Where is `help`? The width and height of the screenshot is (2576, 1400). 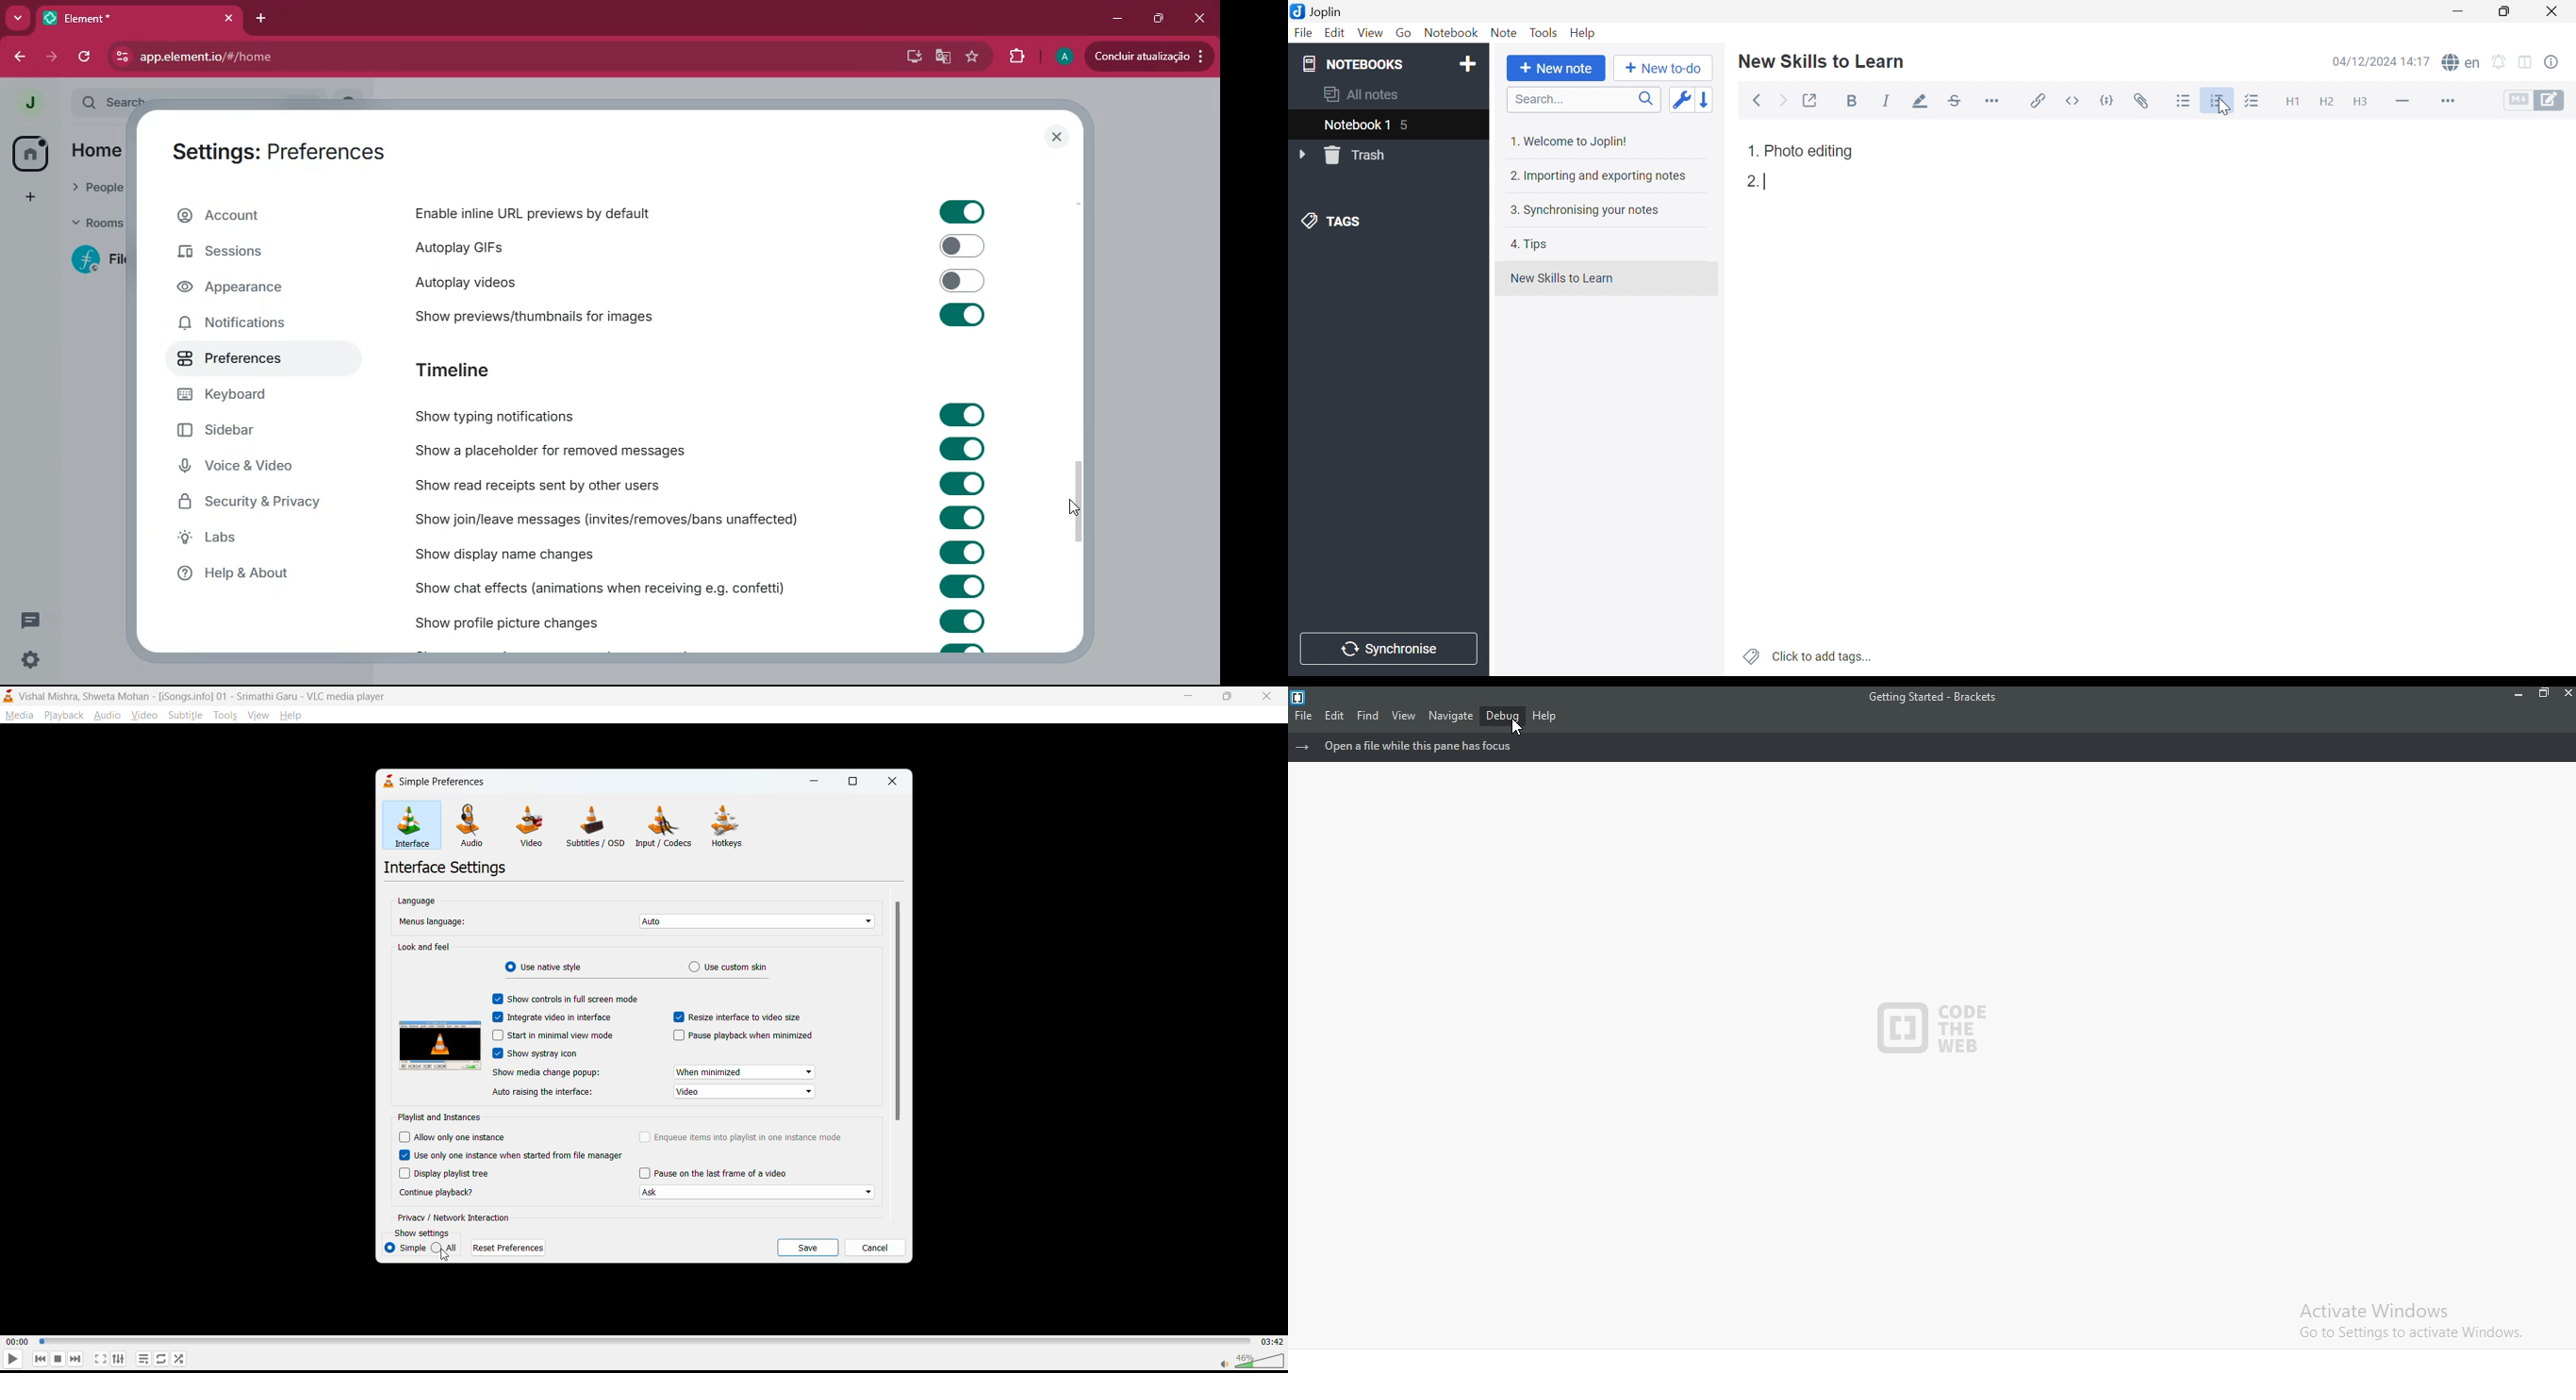 help is located at coordinates (1545, 715).